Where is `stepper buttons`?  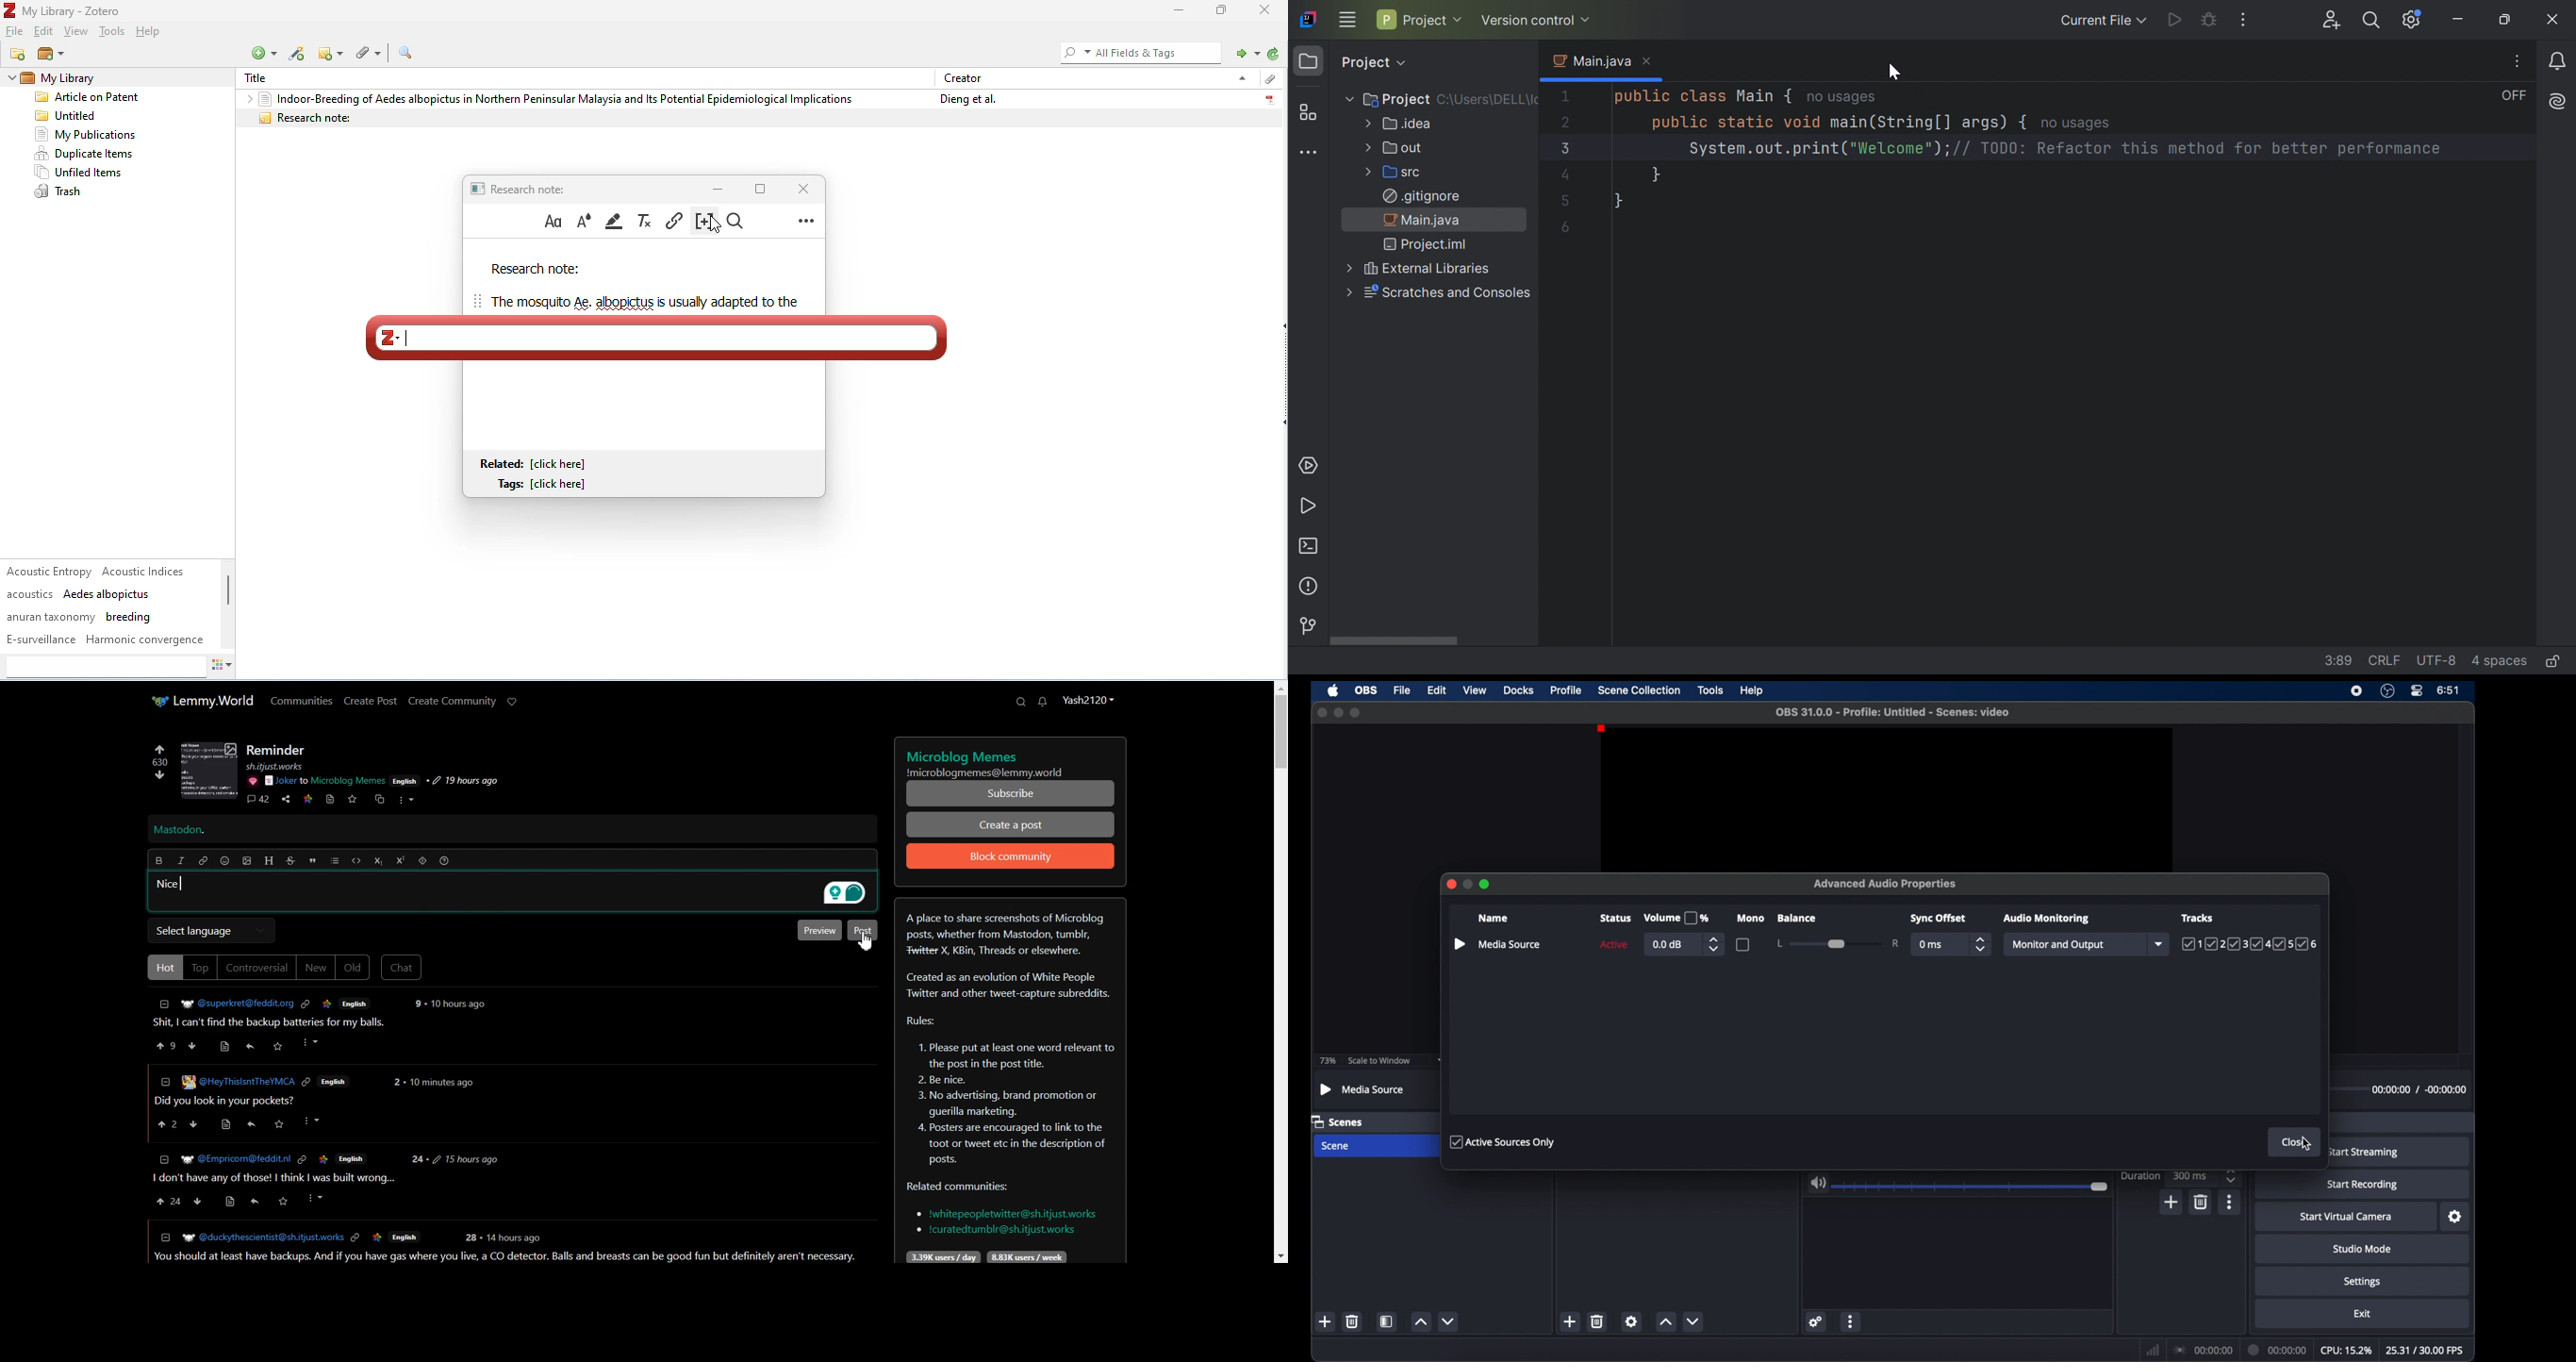
stepper buttons is located at coordinates (1981, 945).